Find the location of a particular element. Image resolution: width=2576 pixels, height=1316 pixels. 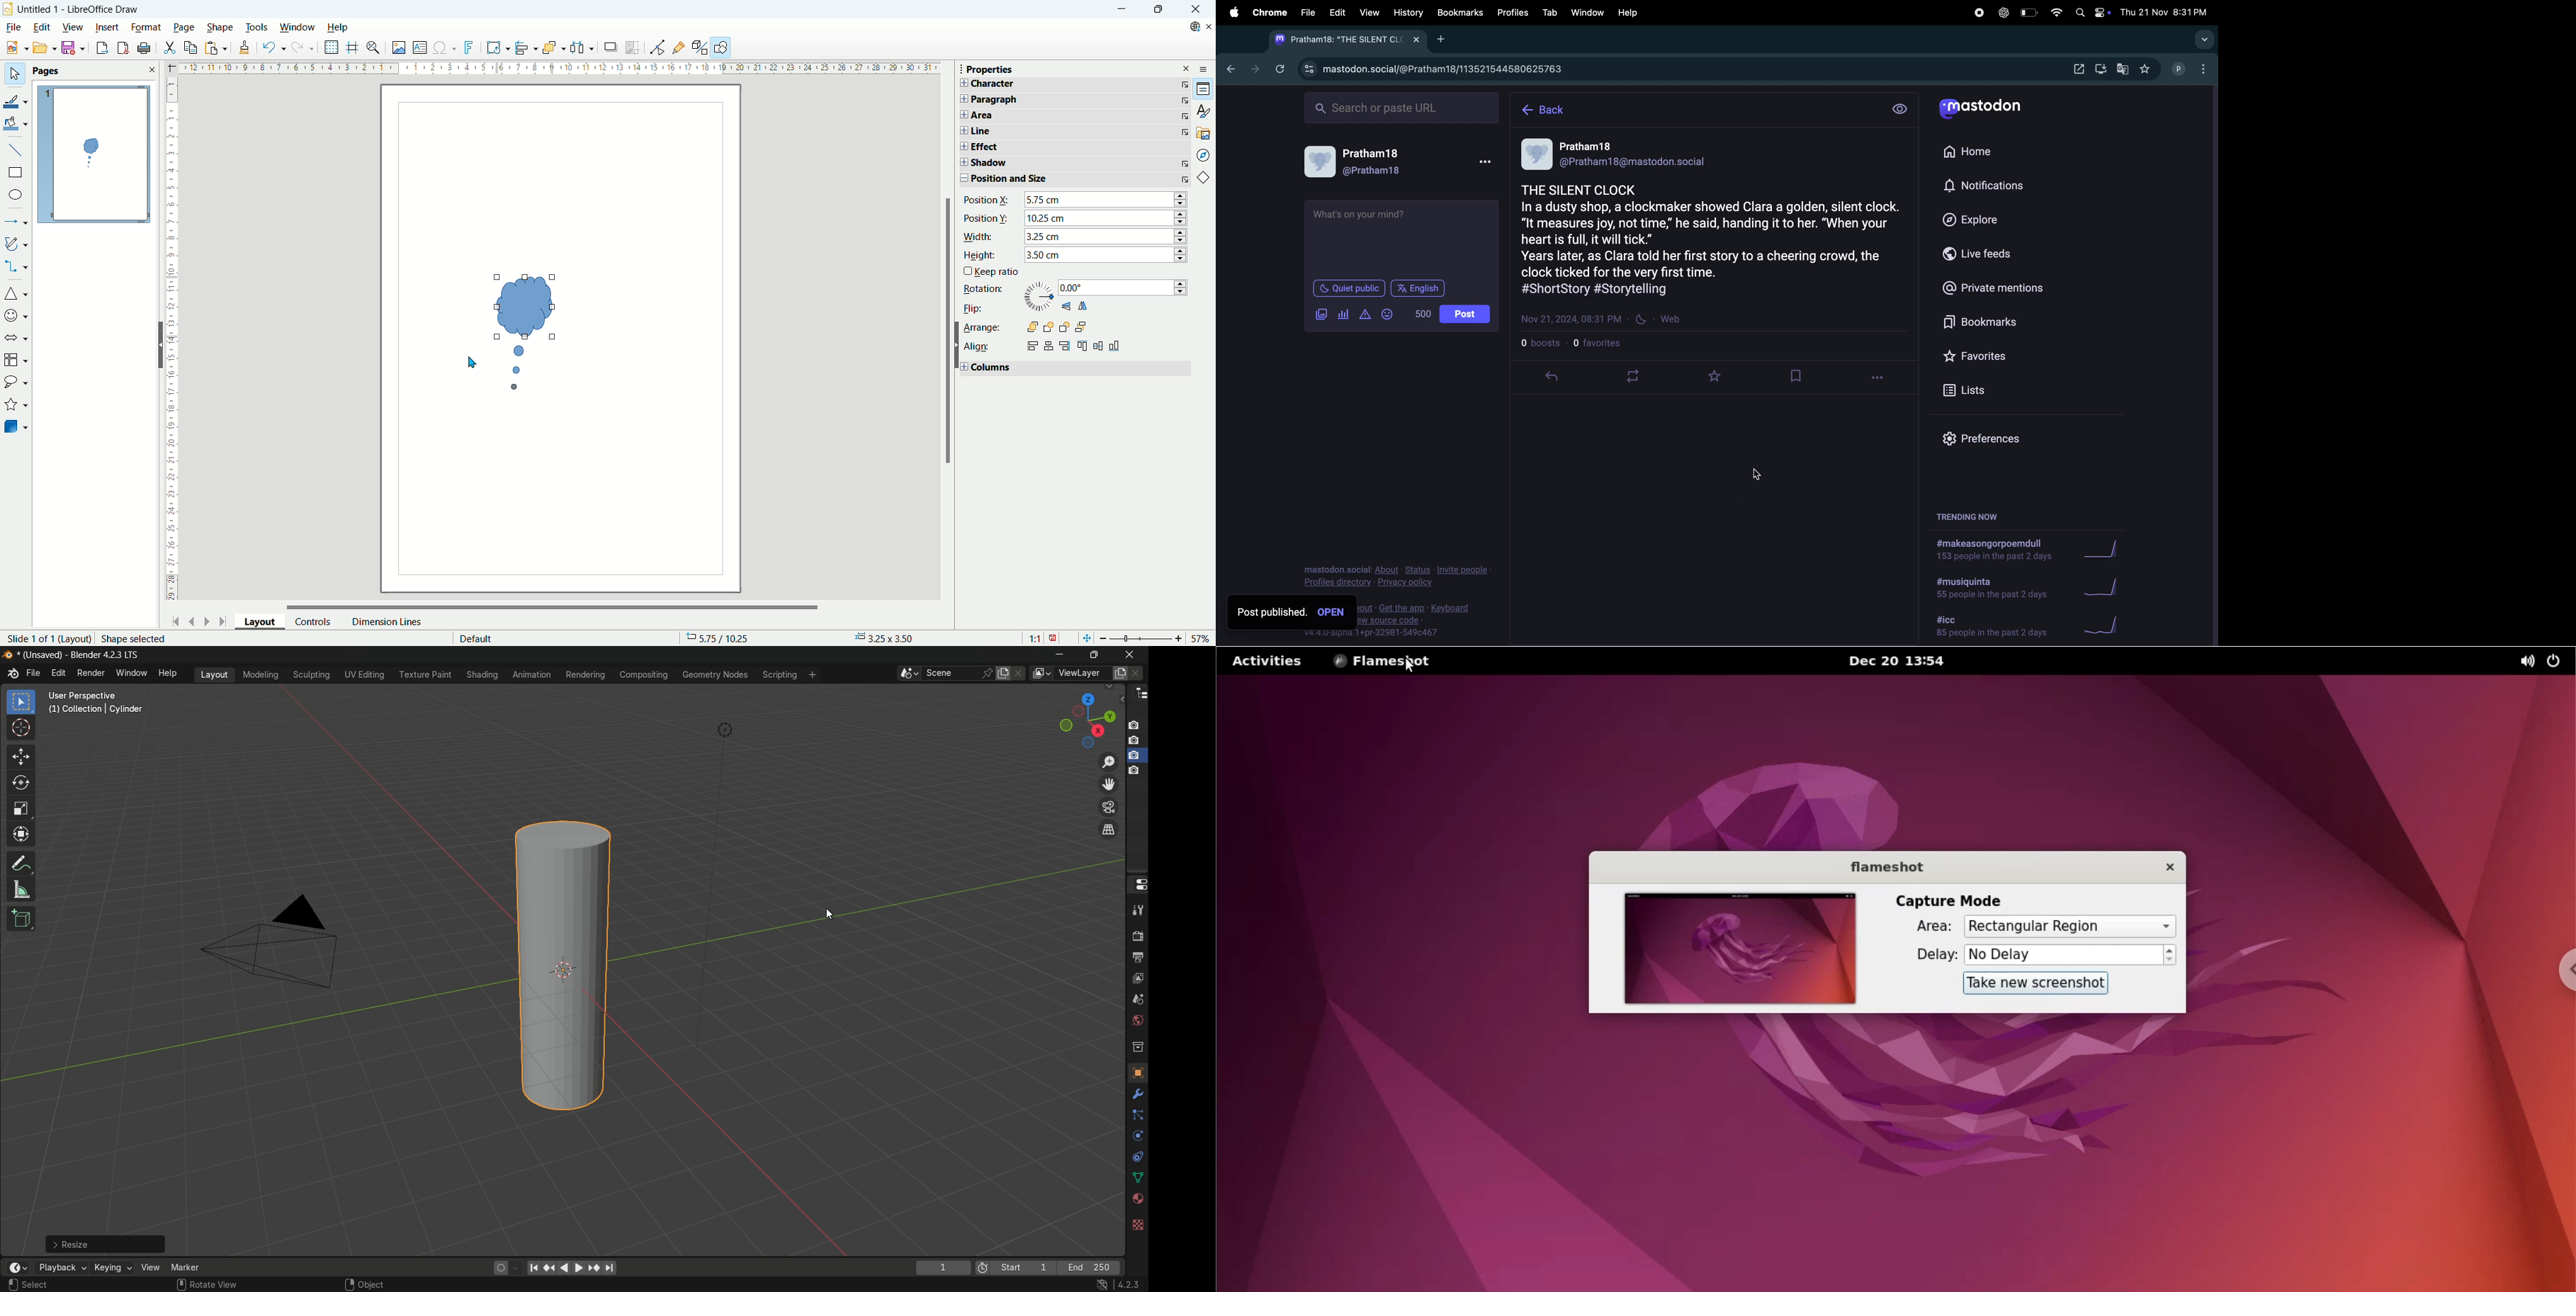

Left is located at coordinates (1033, 346).